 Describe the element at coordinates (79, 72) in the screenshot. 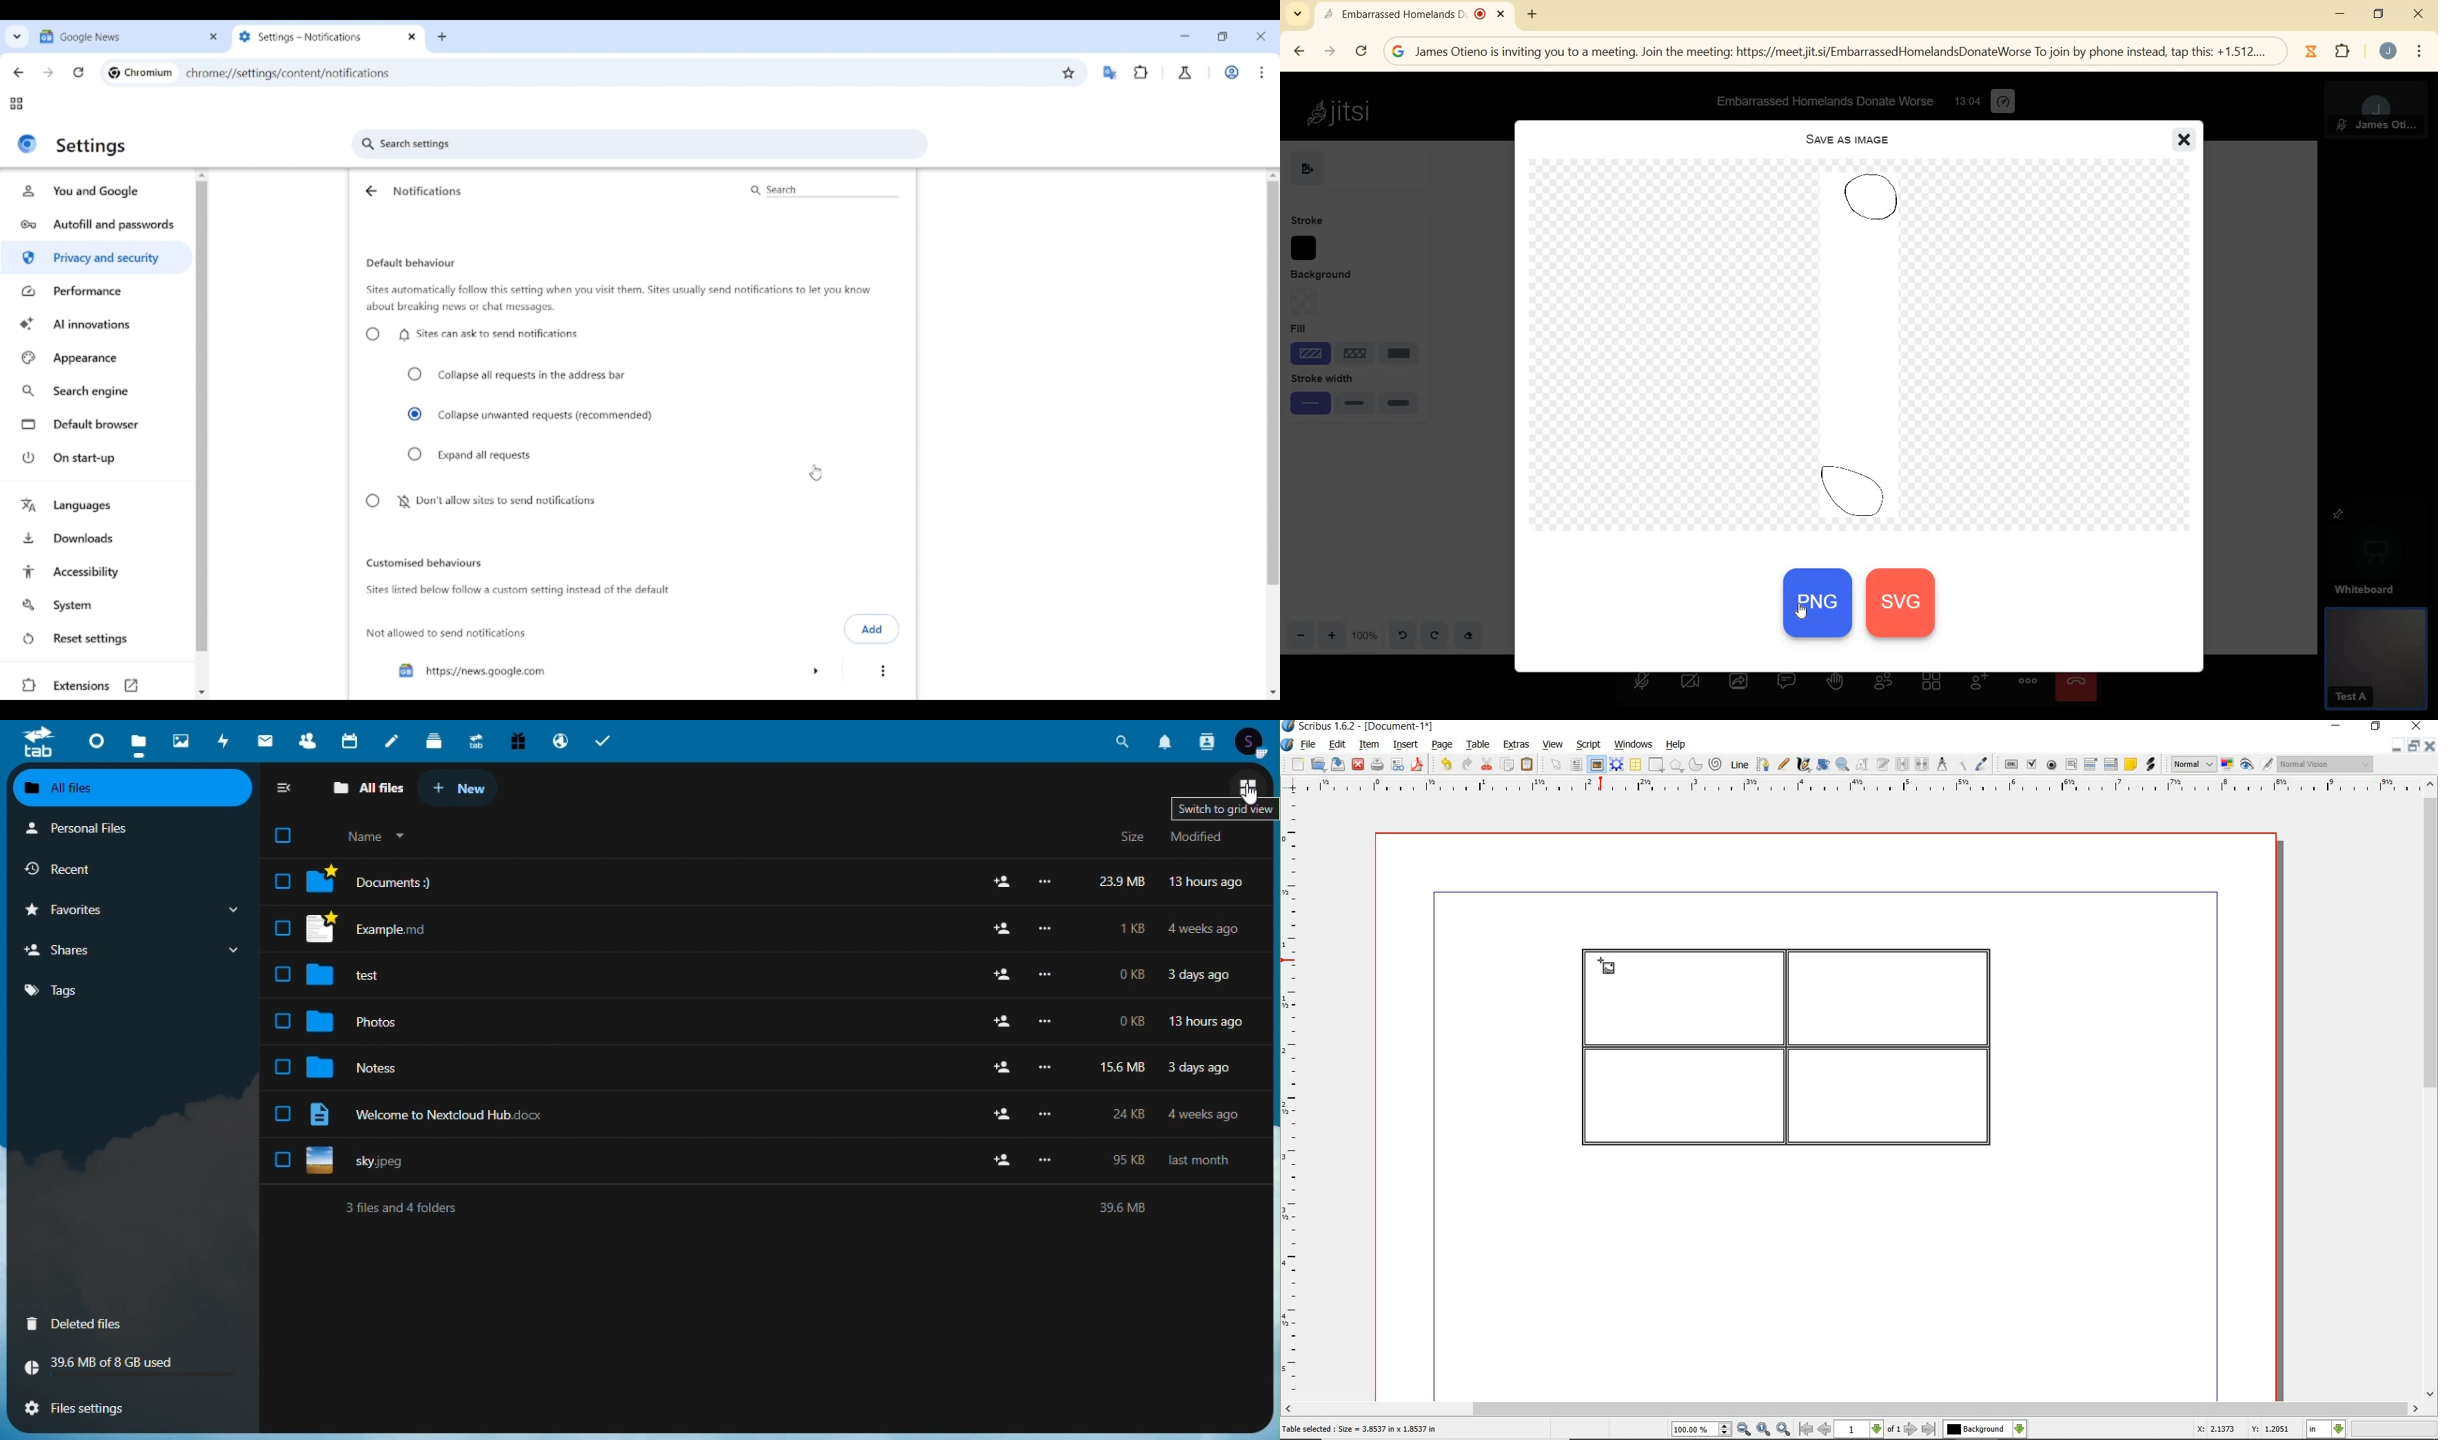

I see `Reload page` at that location.